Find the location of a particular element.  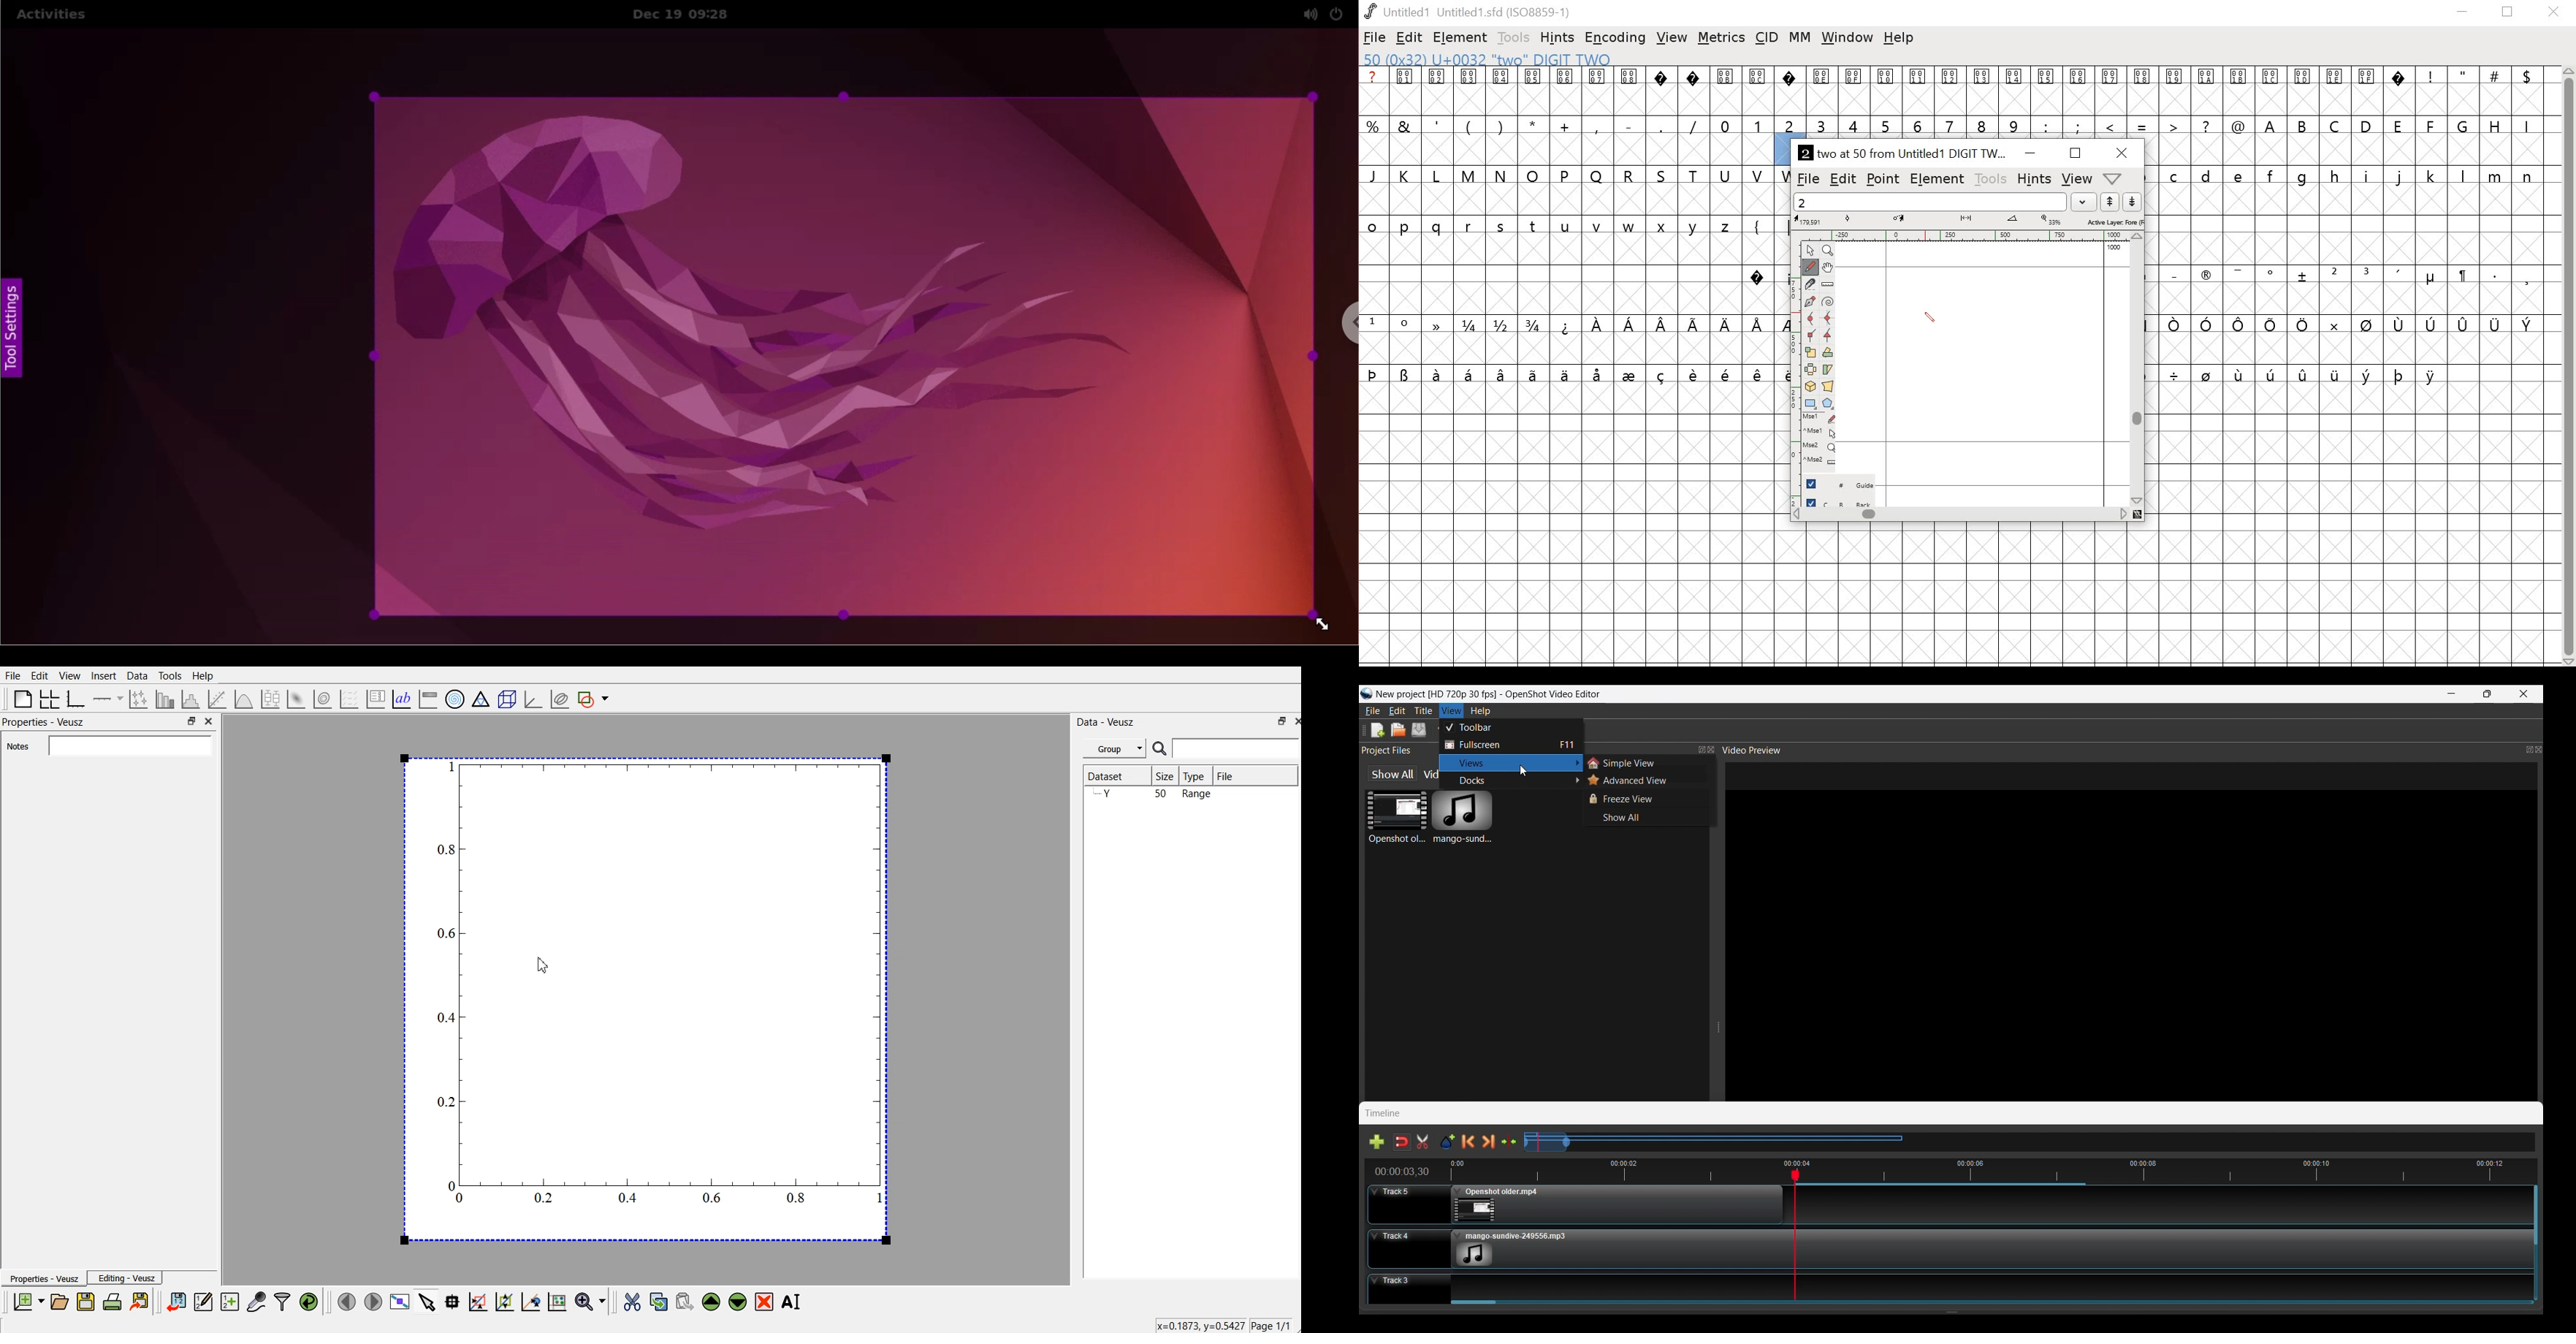

Close is located at coordinates (2524, 694).